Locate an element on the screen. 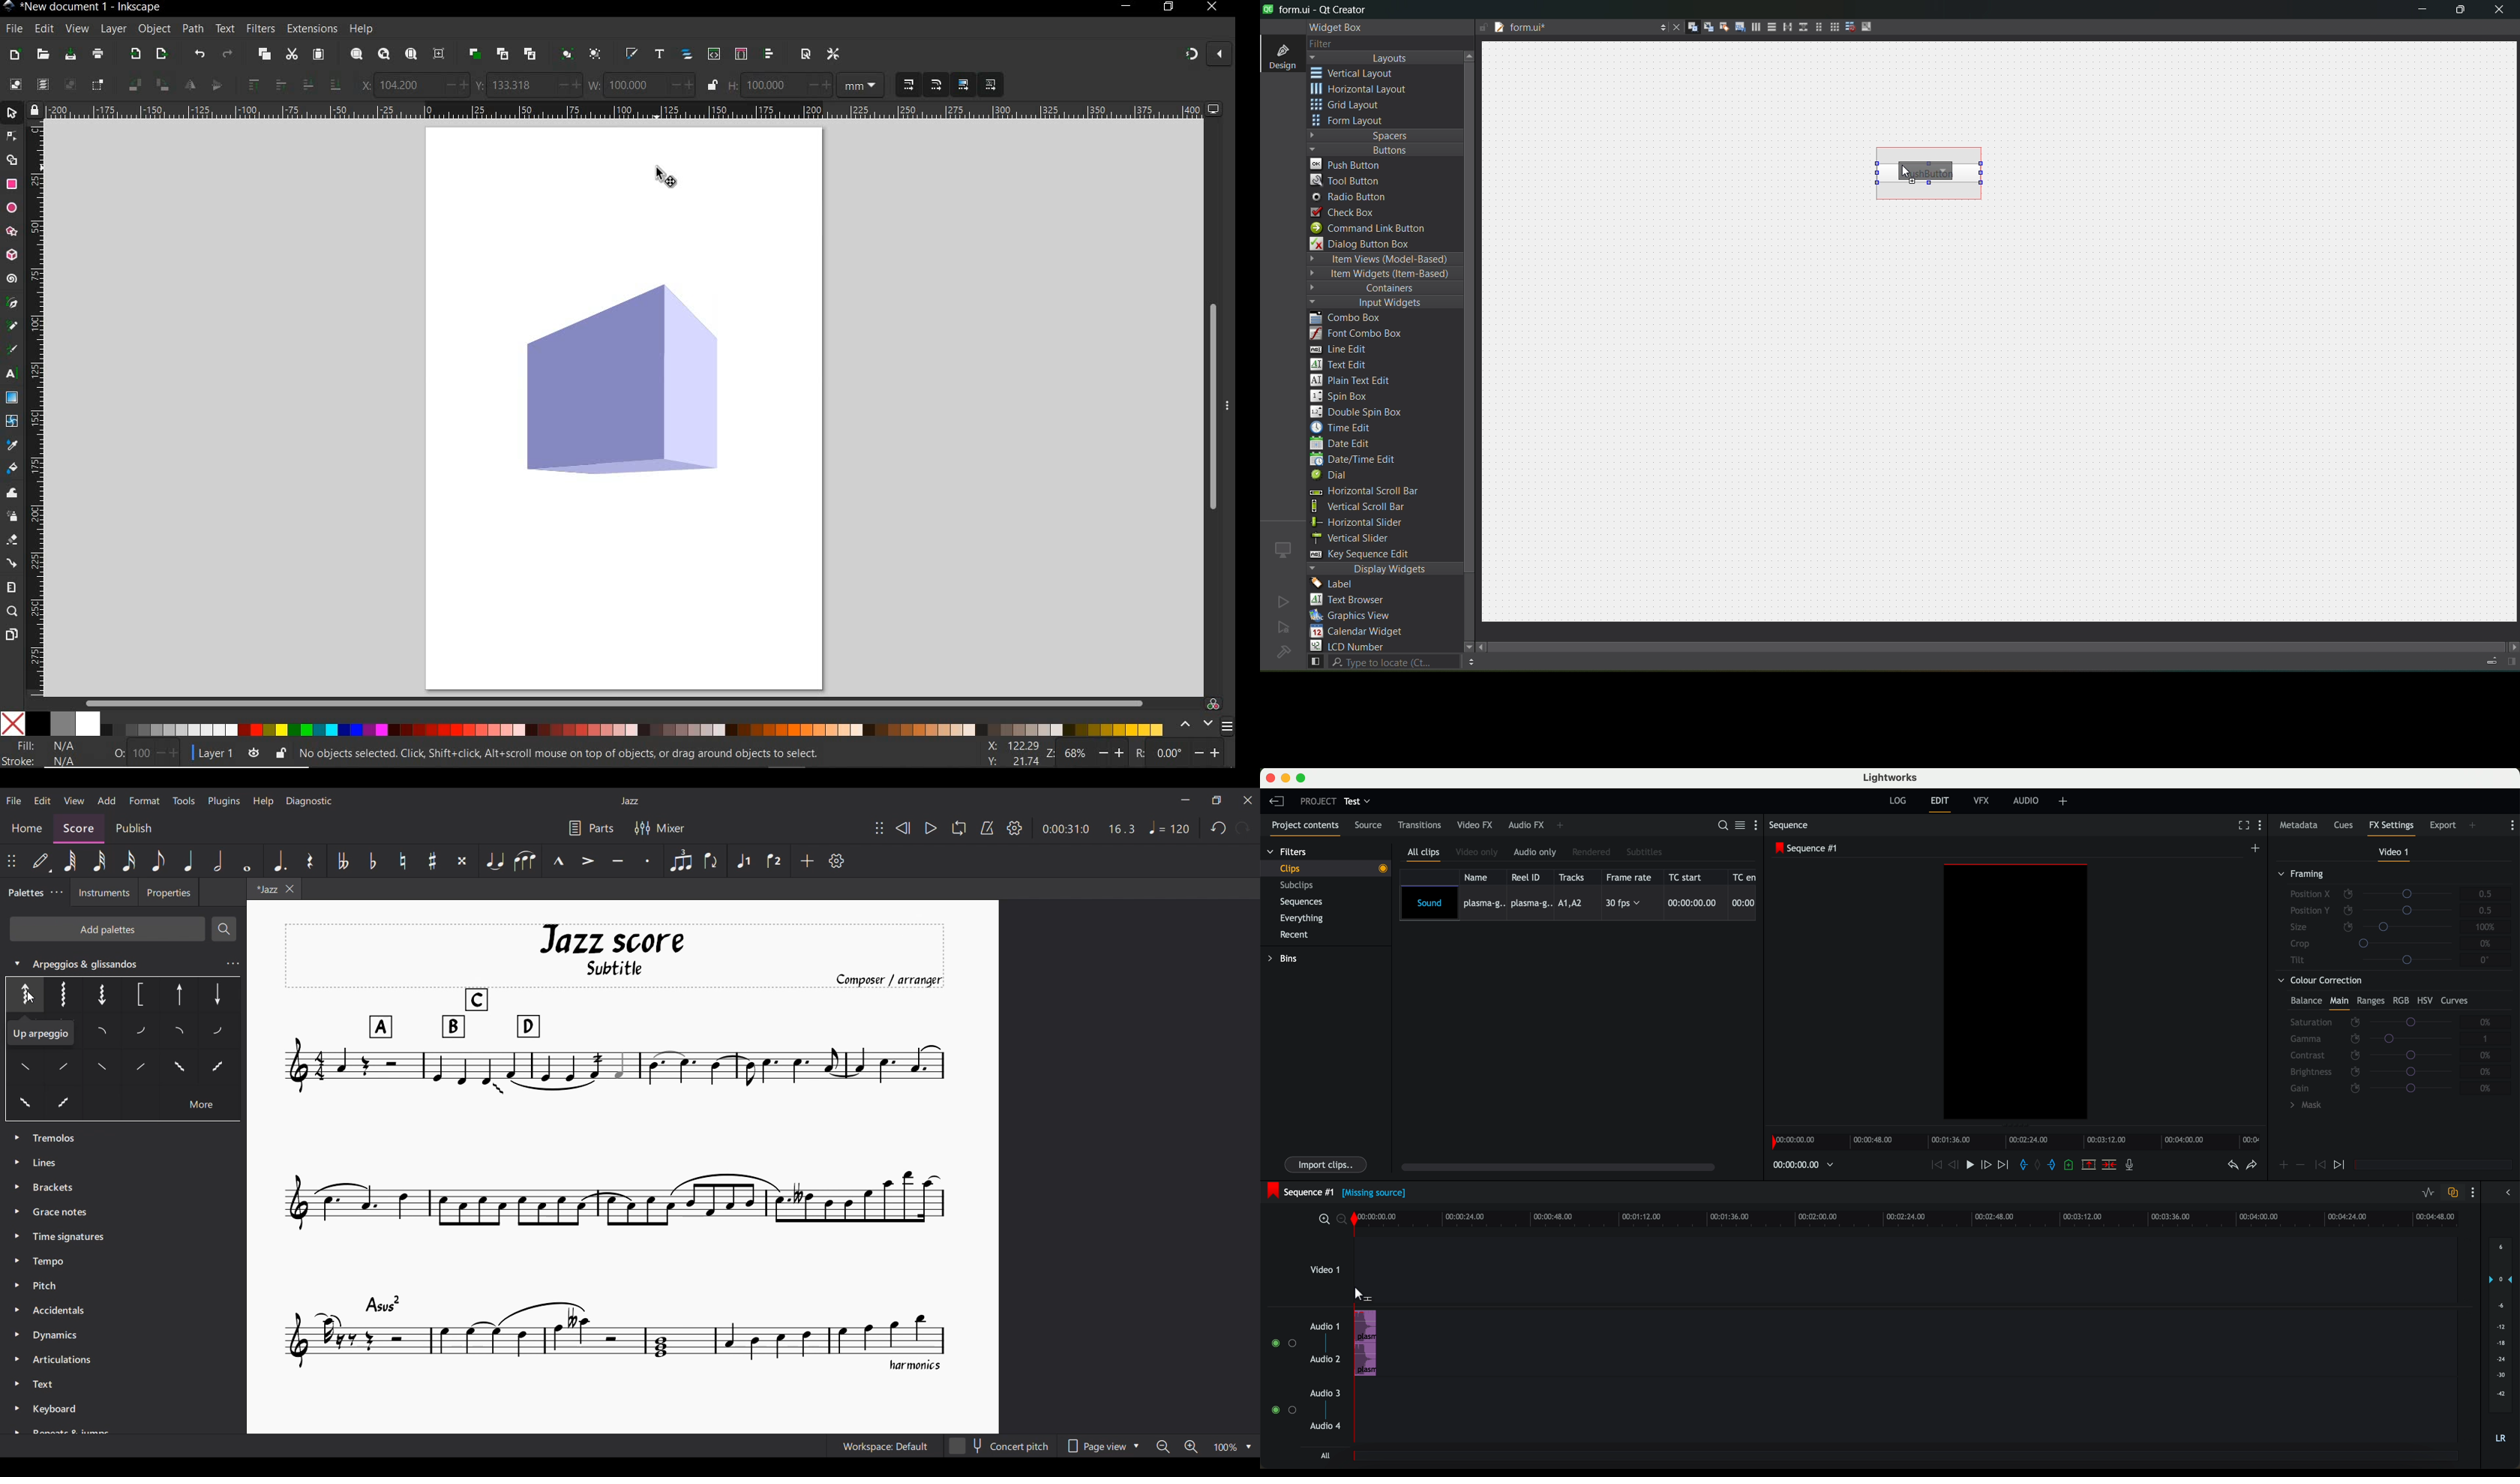   is located at coordinates (180, 1065).